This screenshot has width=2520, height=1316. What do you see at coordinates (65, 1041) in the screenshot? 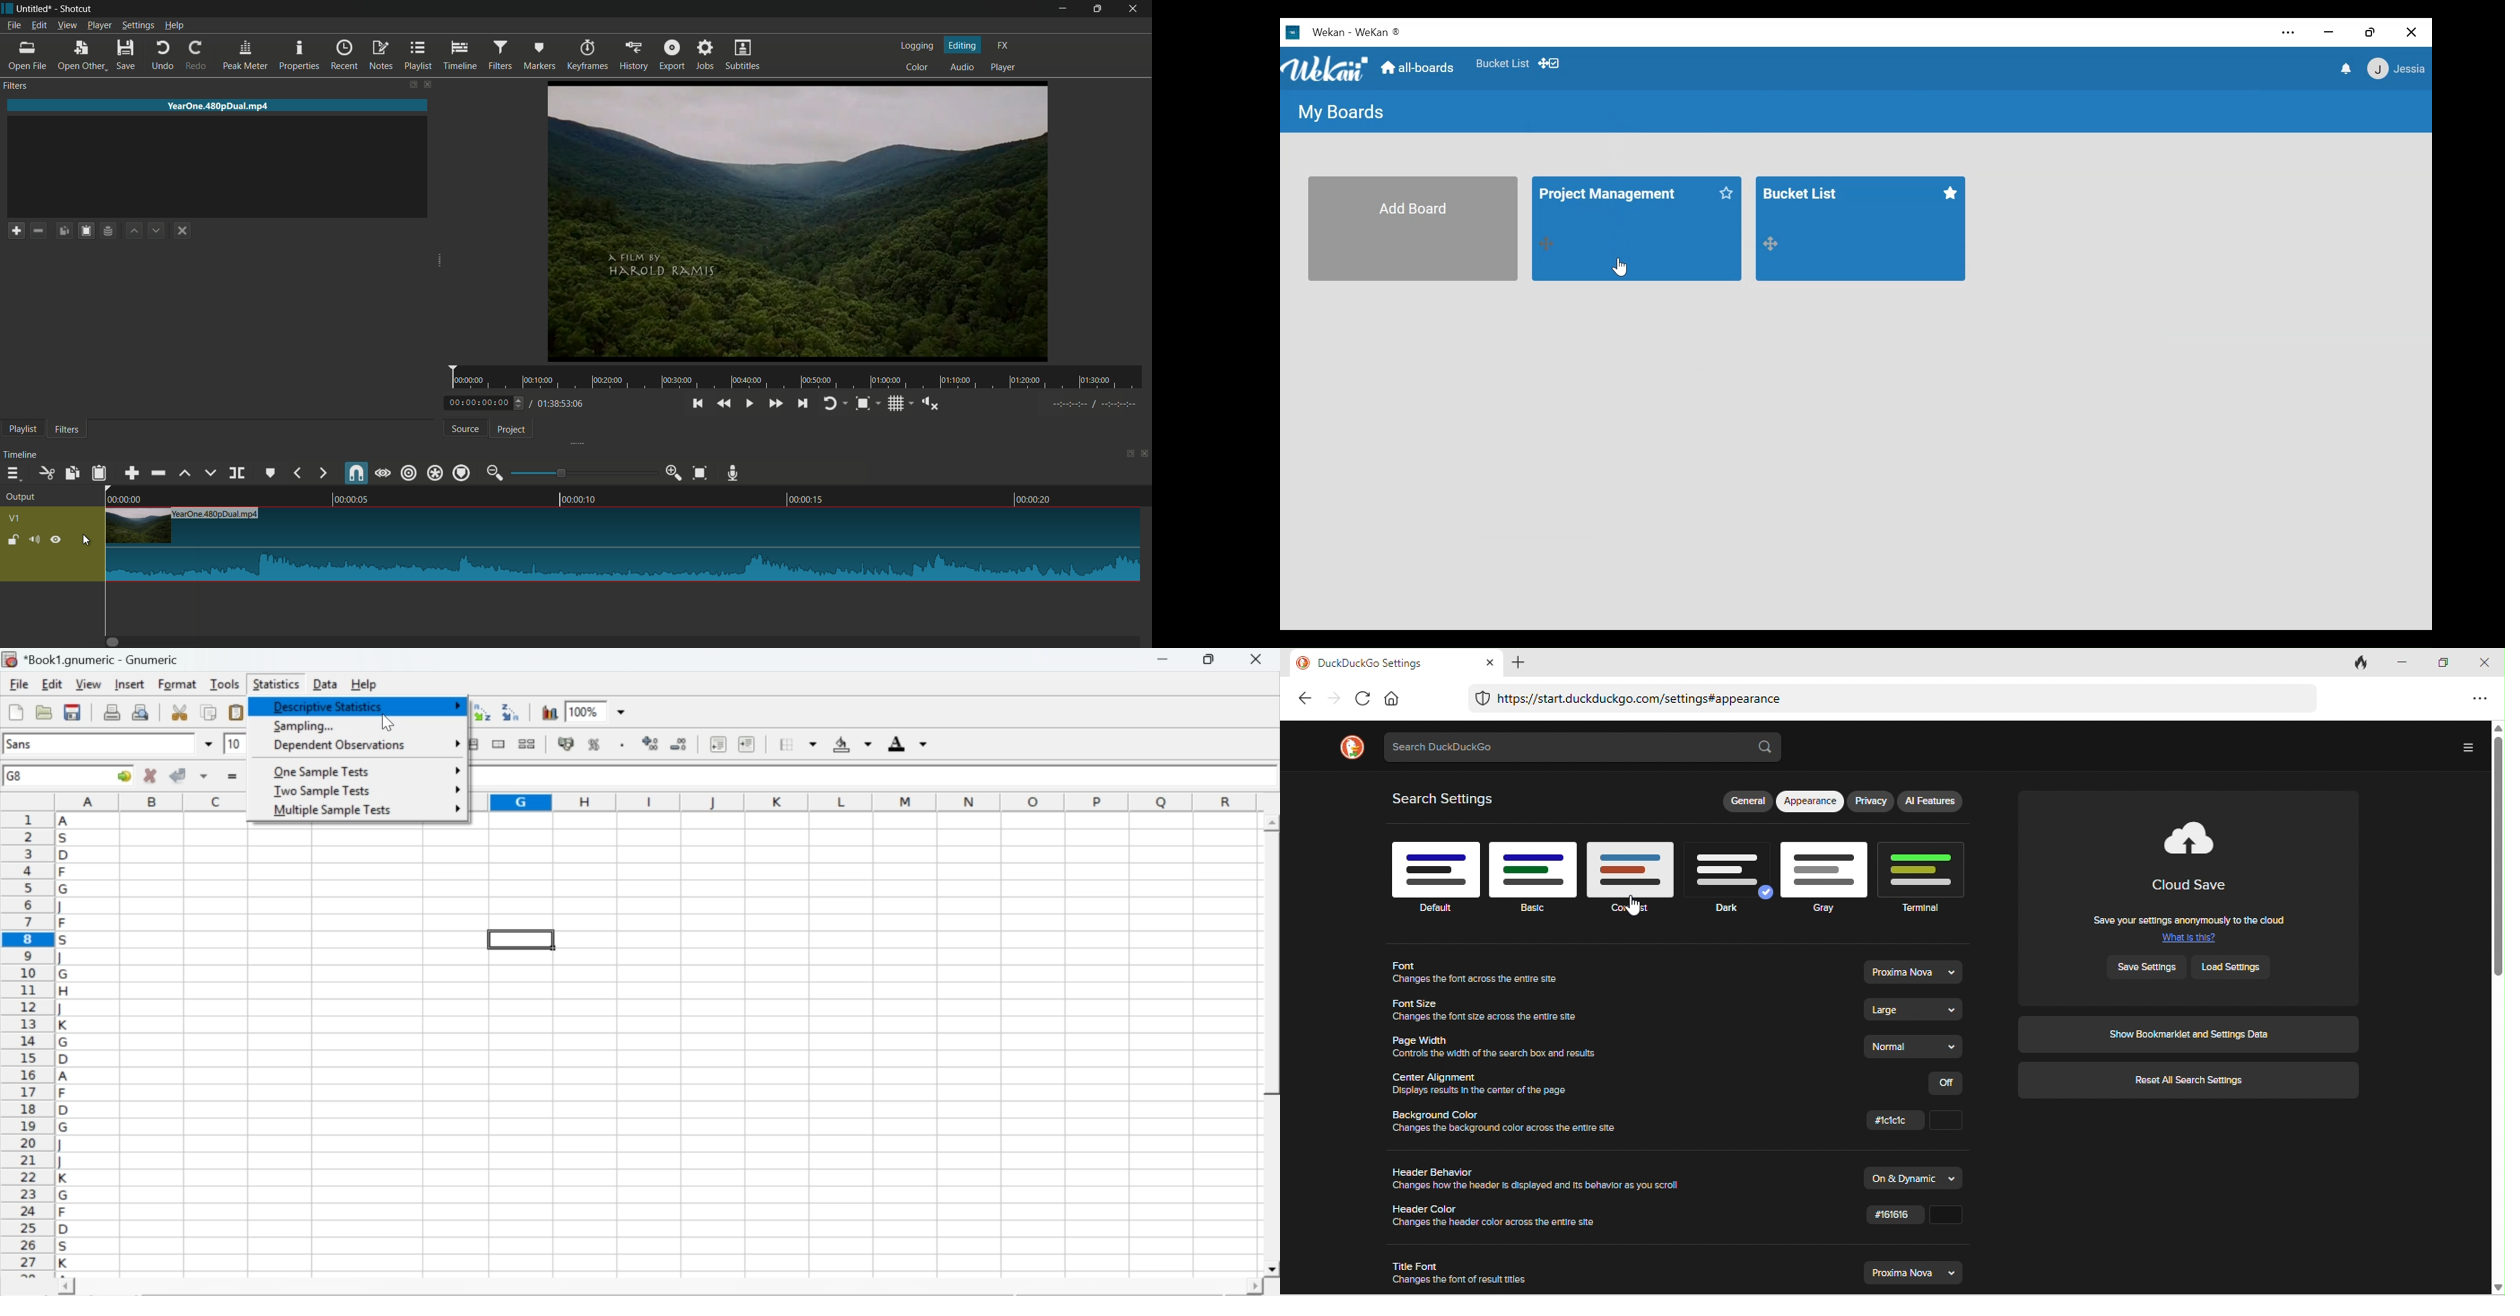
I see `alphabets` at bounding box center [65, 1041].